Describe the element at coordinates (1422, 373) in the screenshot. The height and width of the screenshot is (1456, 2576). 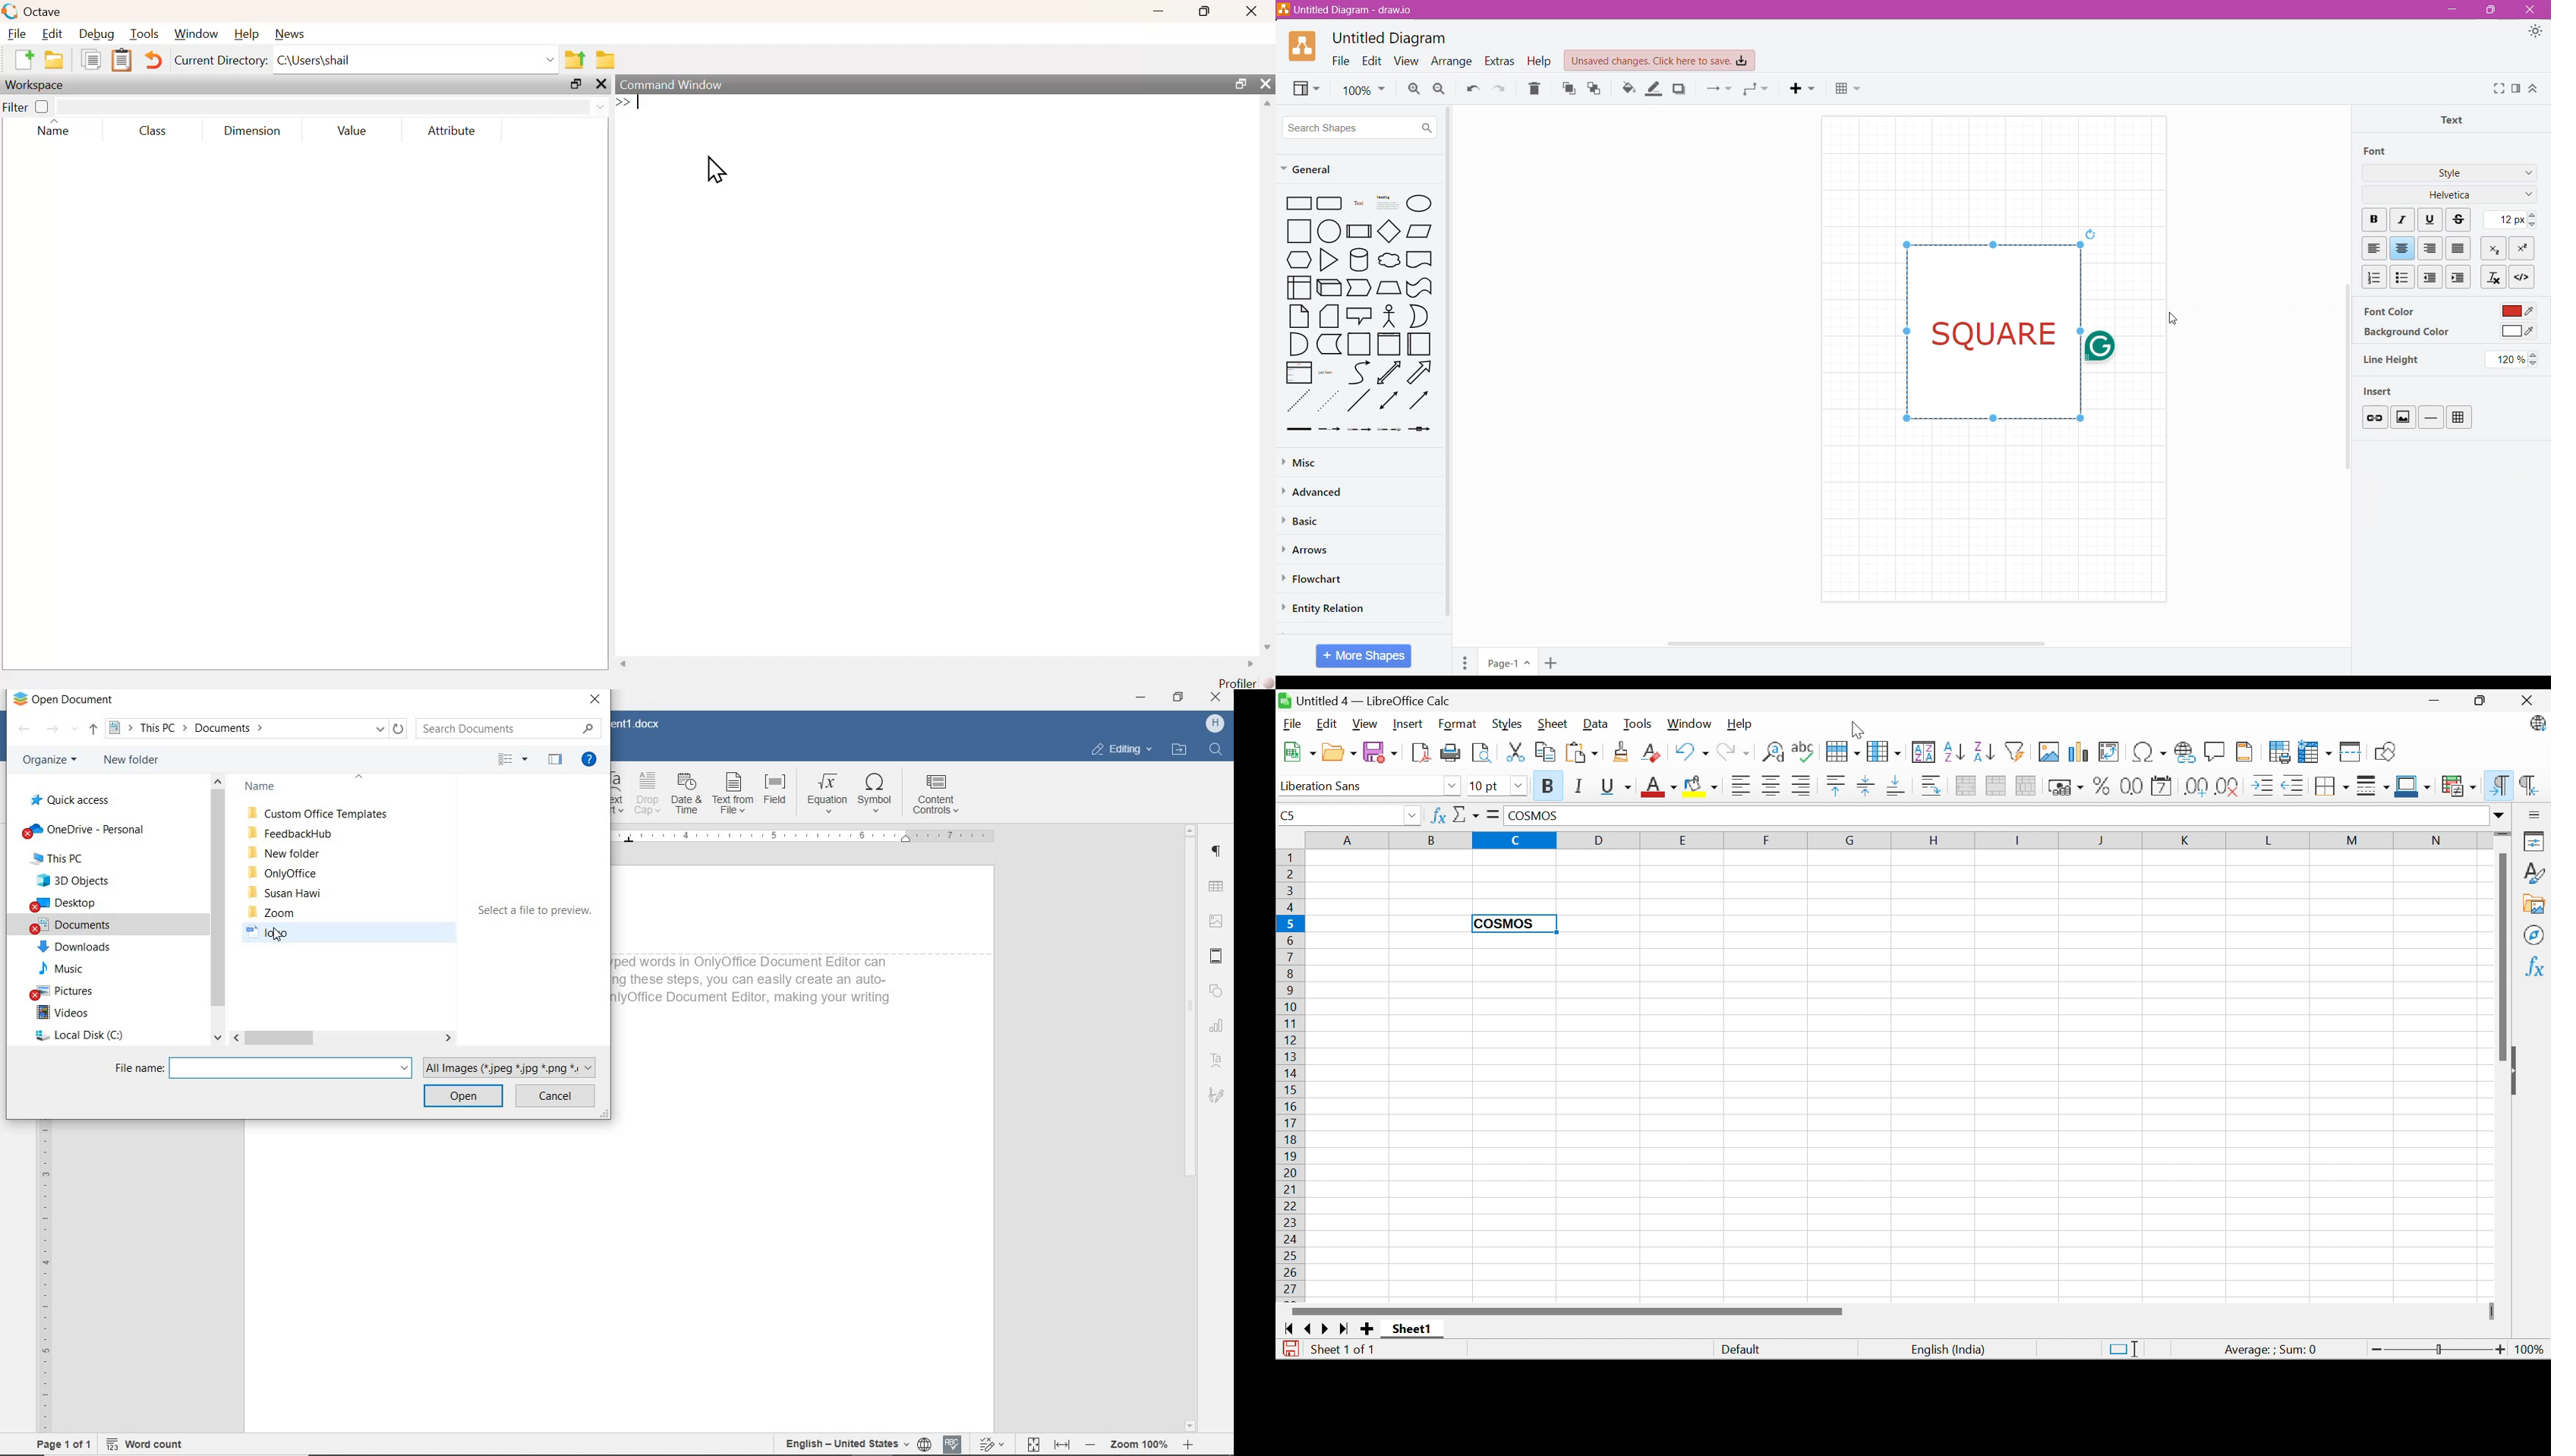
I see `Right Diagonal Arrow` at that location.